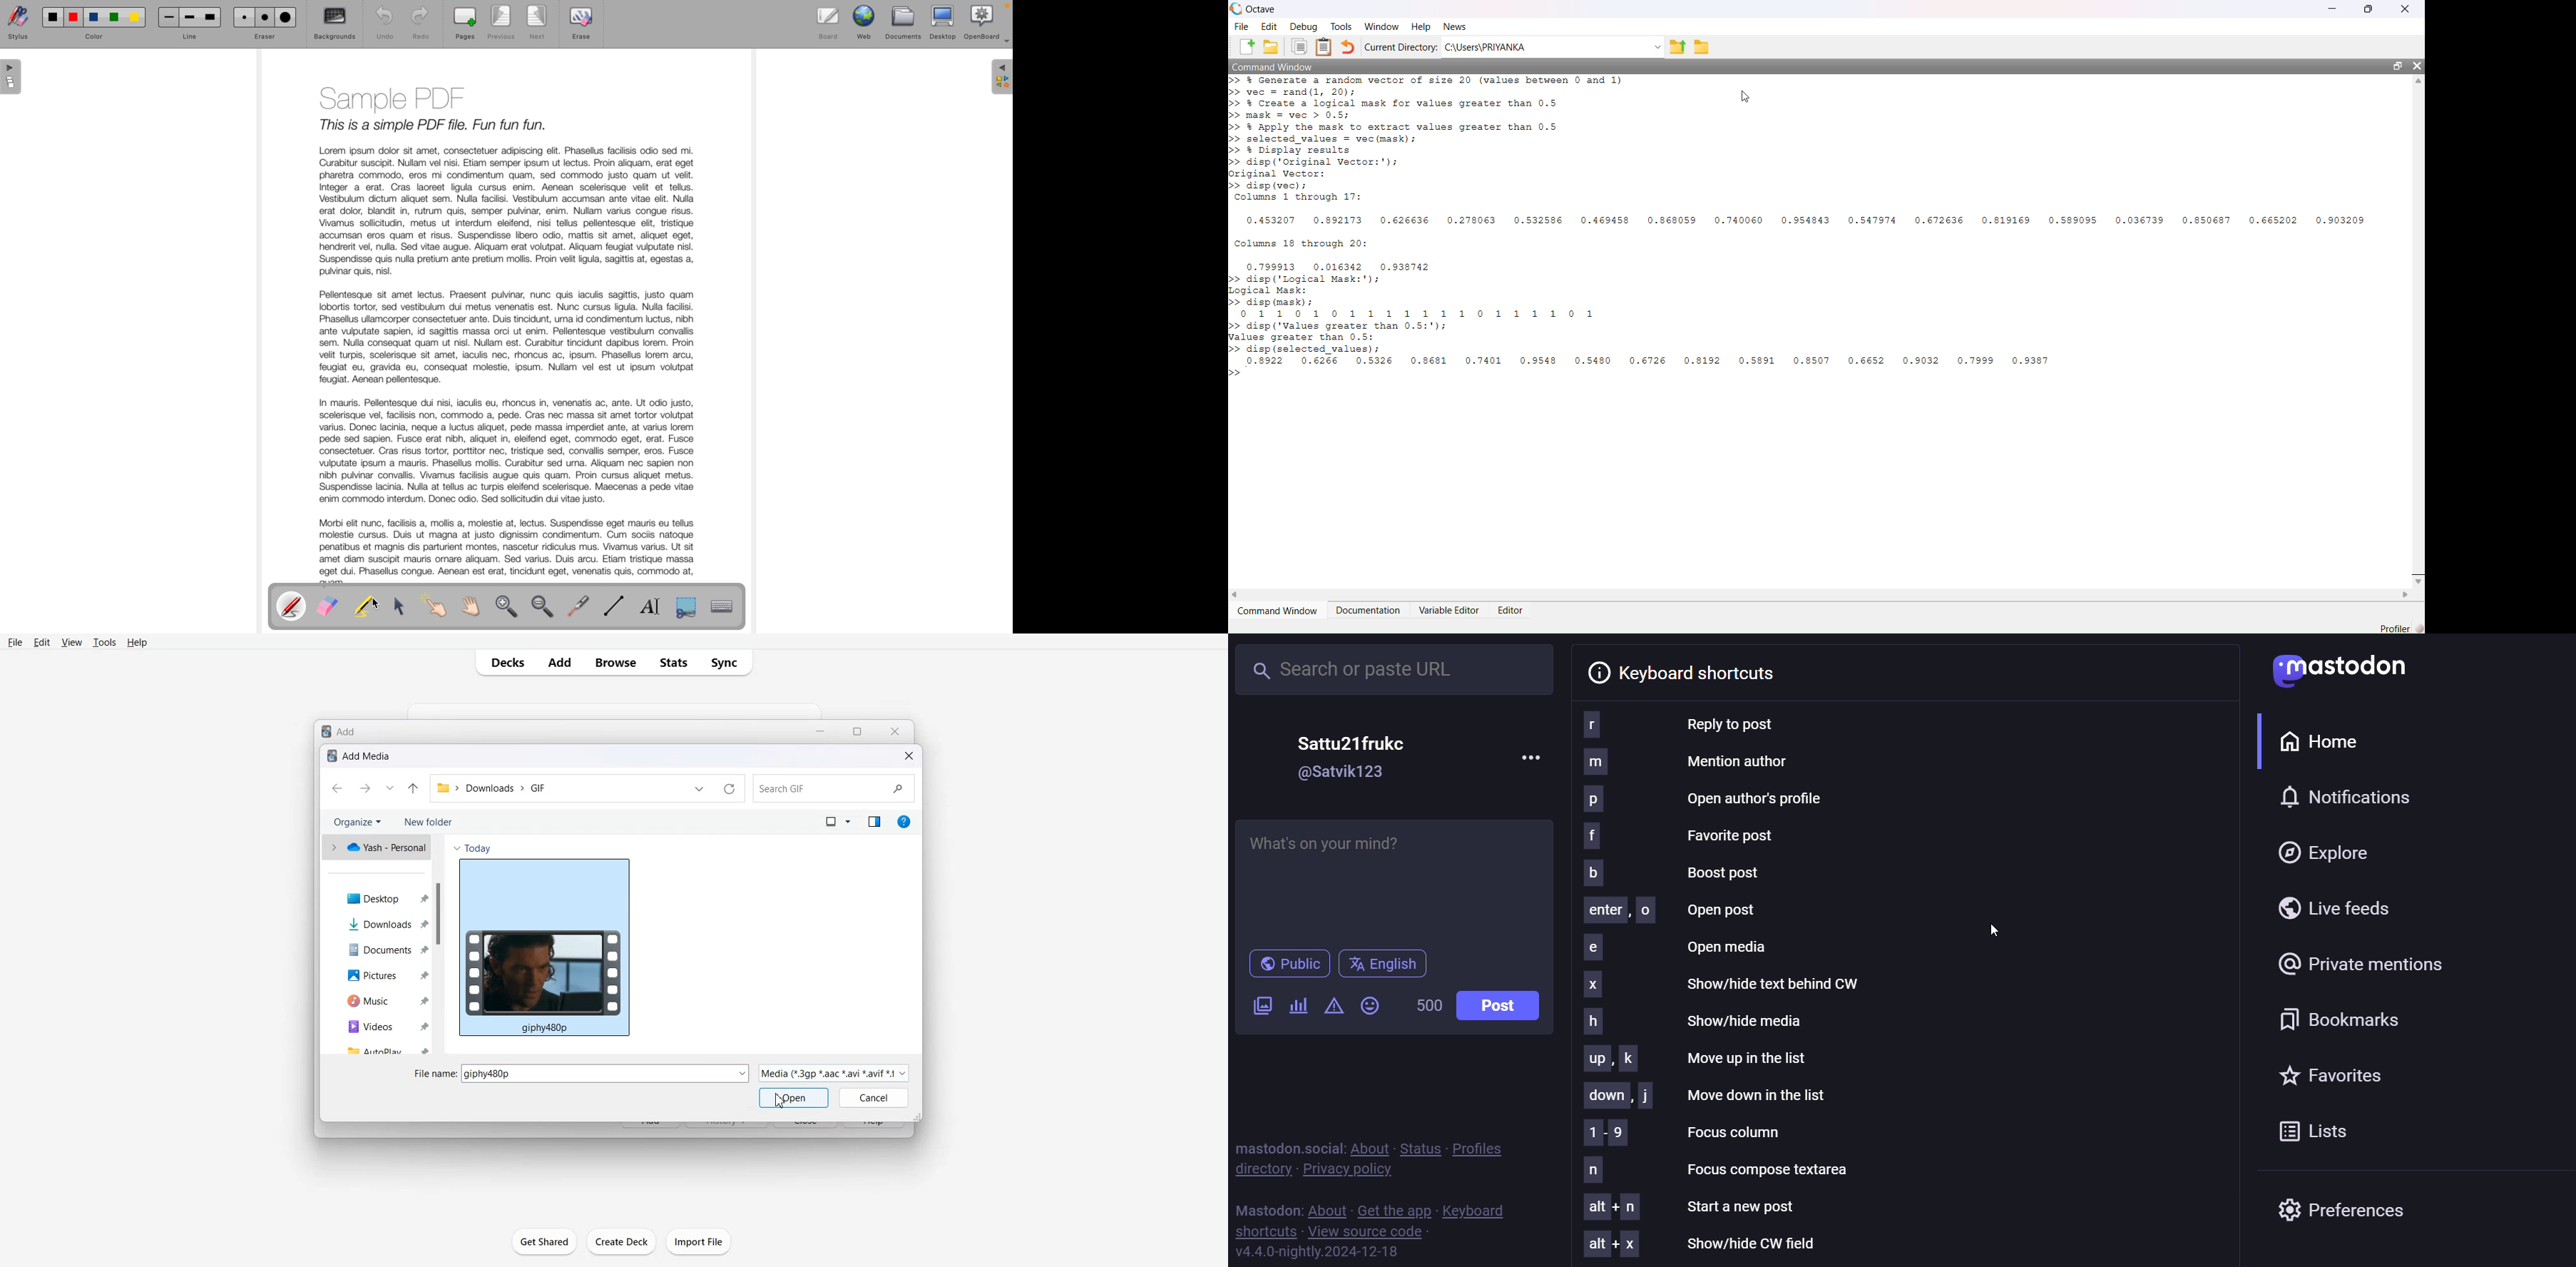 The height and width of the screenshot is (1288, 2576). Describe the element at coordinates (699, 1241) in the screenshot. I see `Import File` at that location.